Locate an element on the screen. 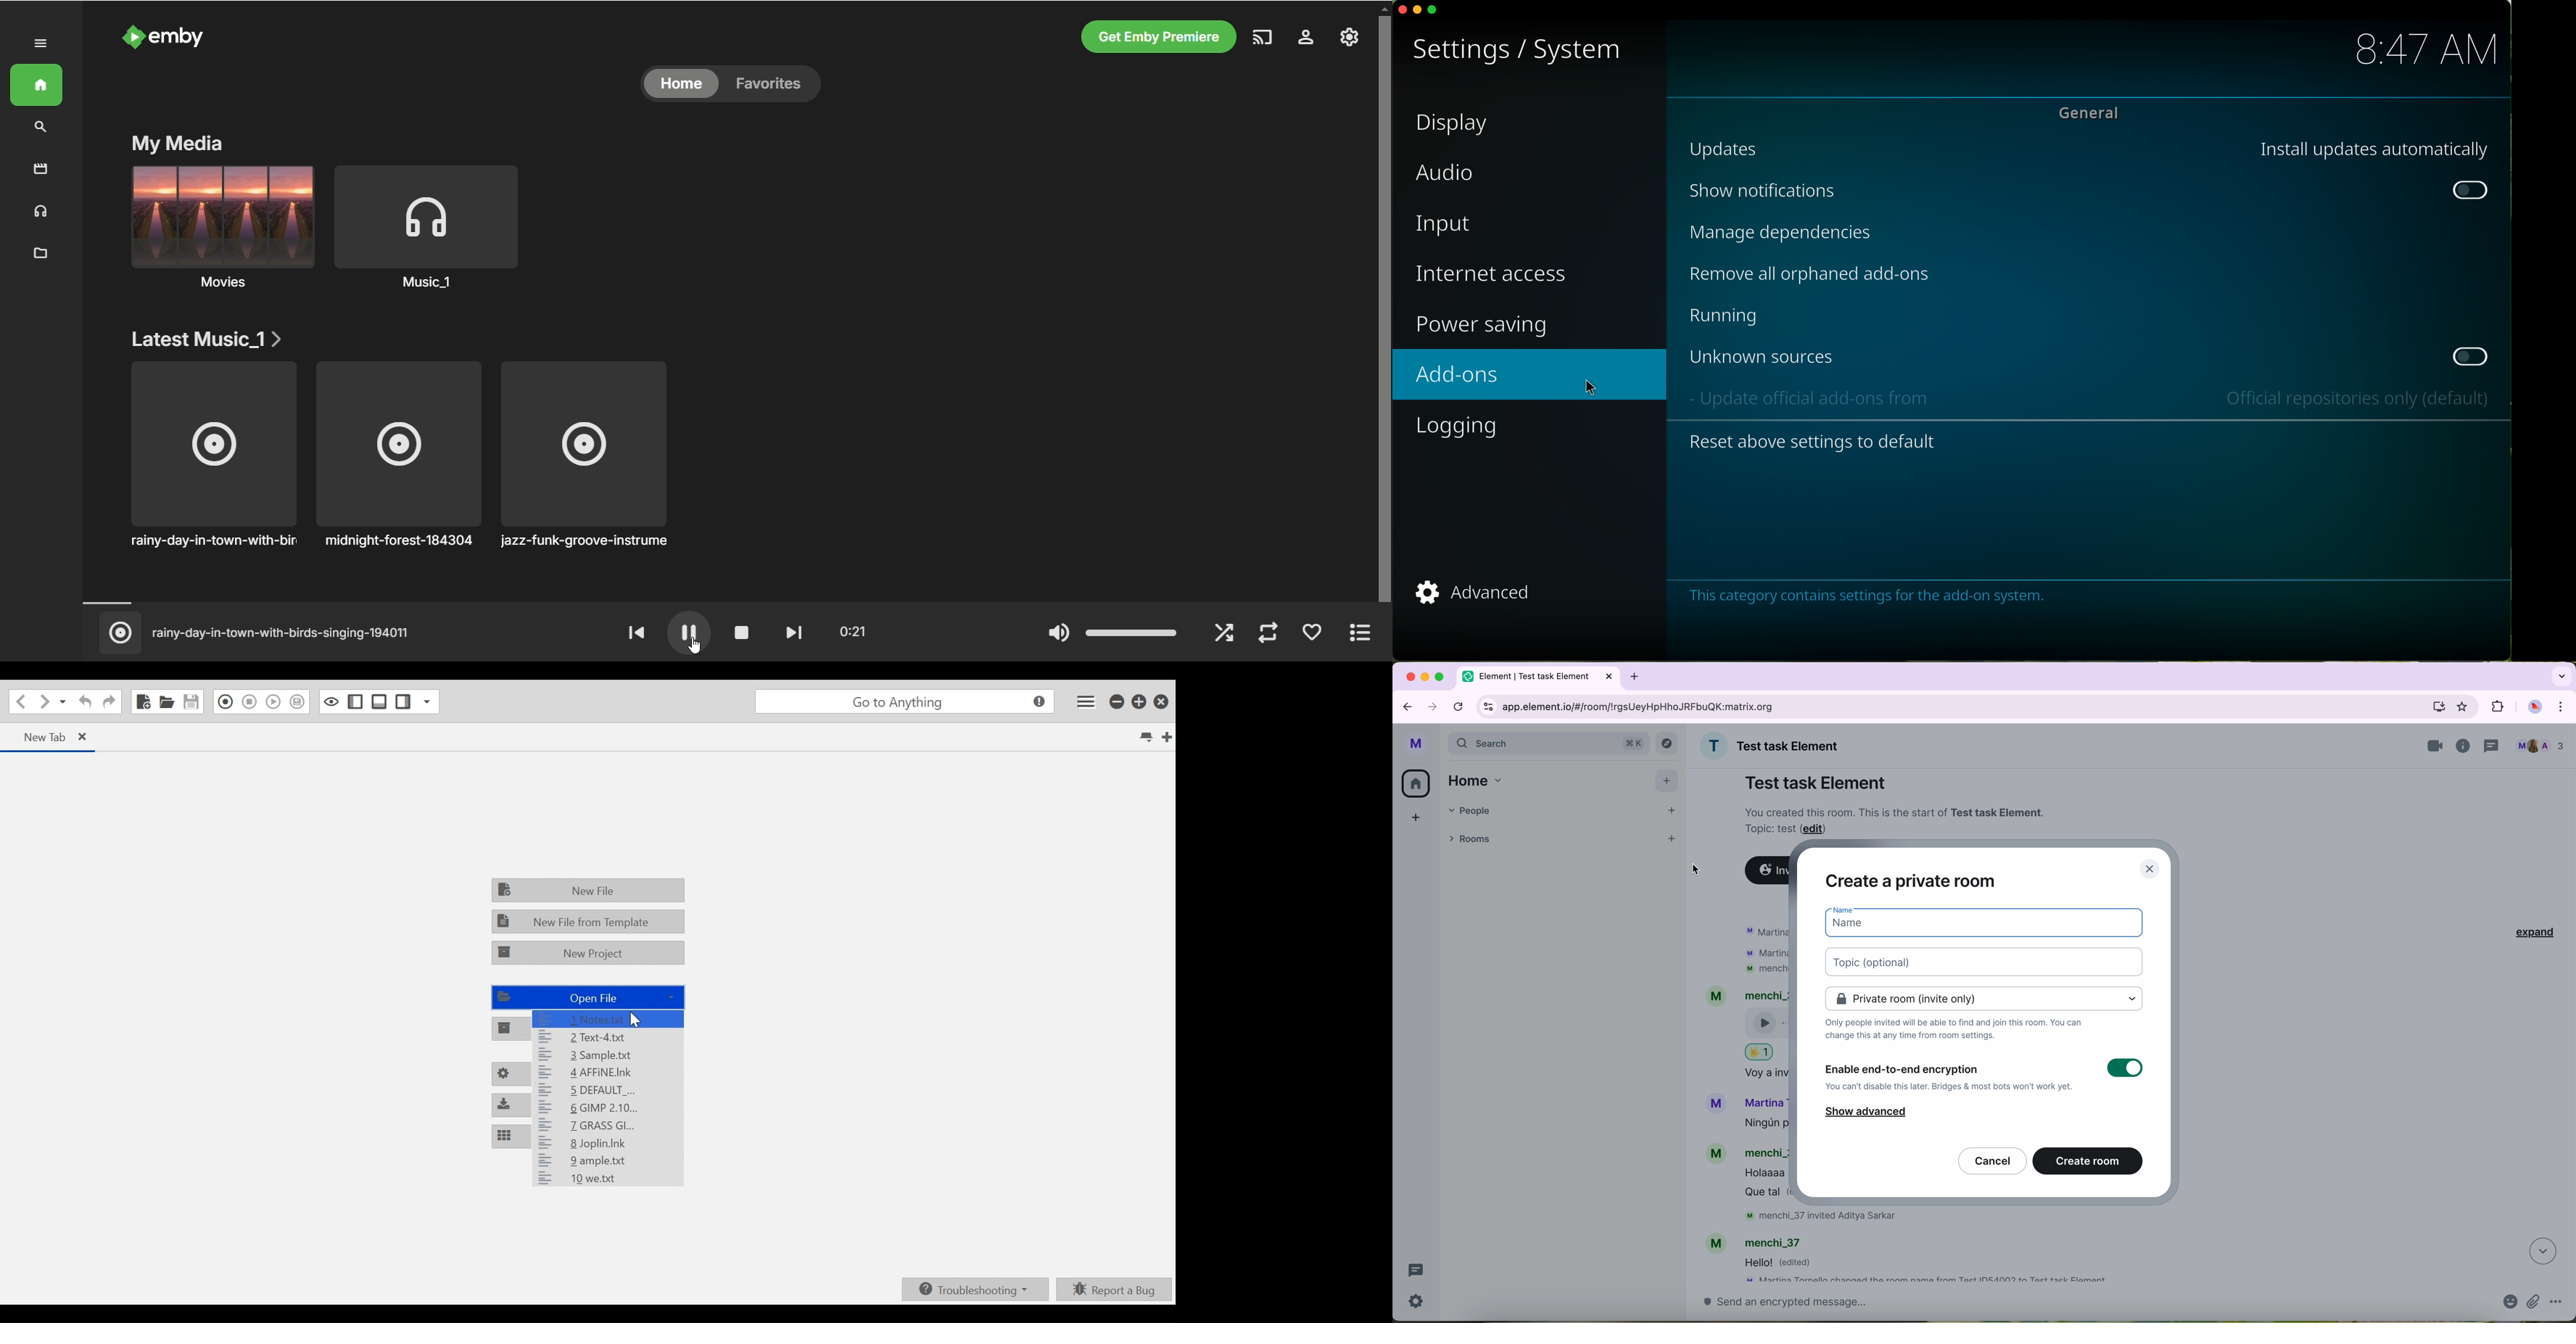 The image size is (2576, 1344). URL is located at coordinates (1647, 706).